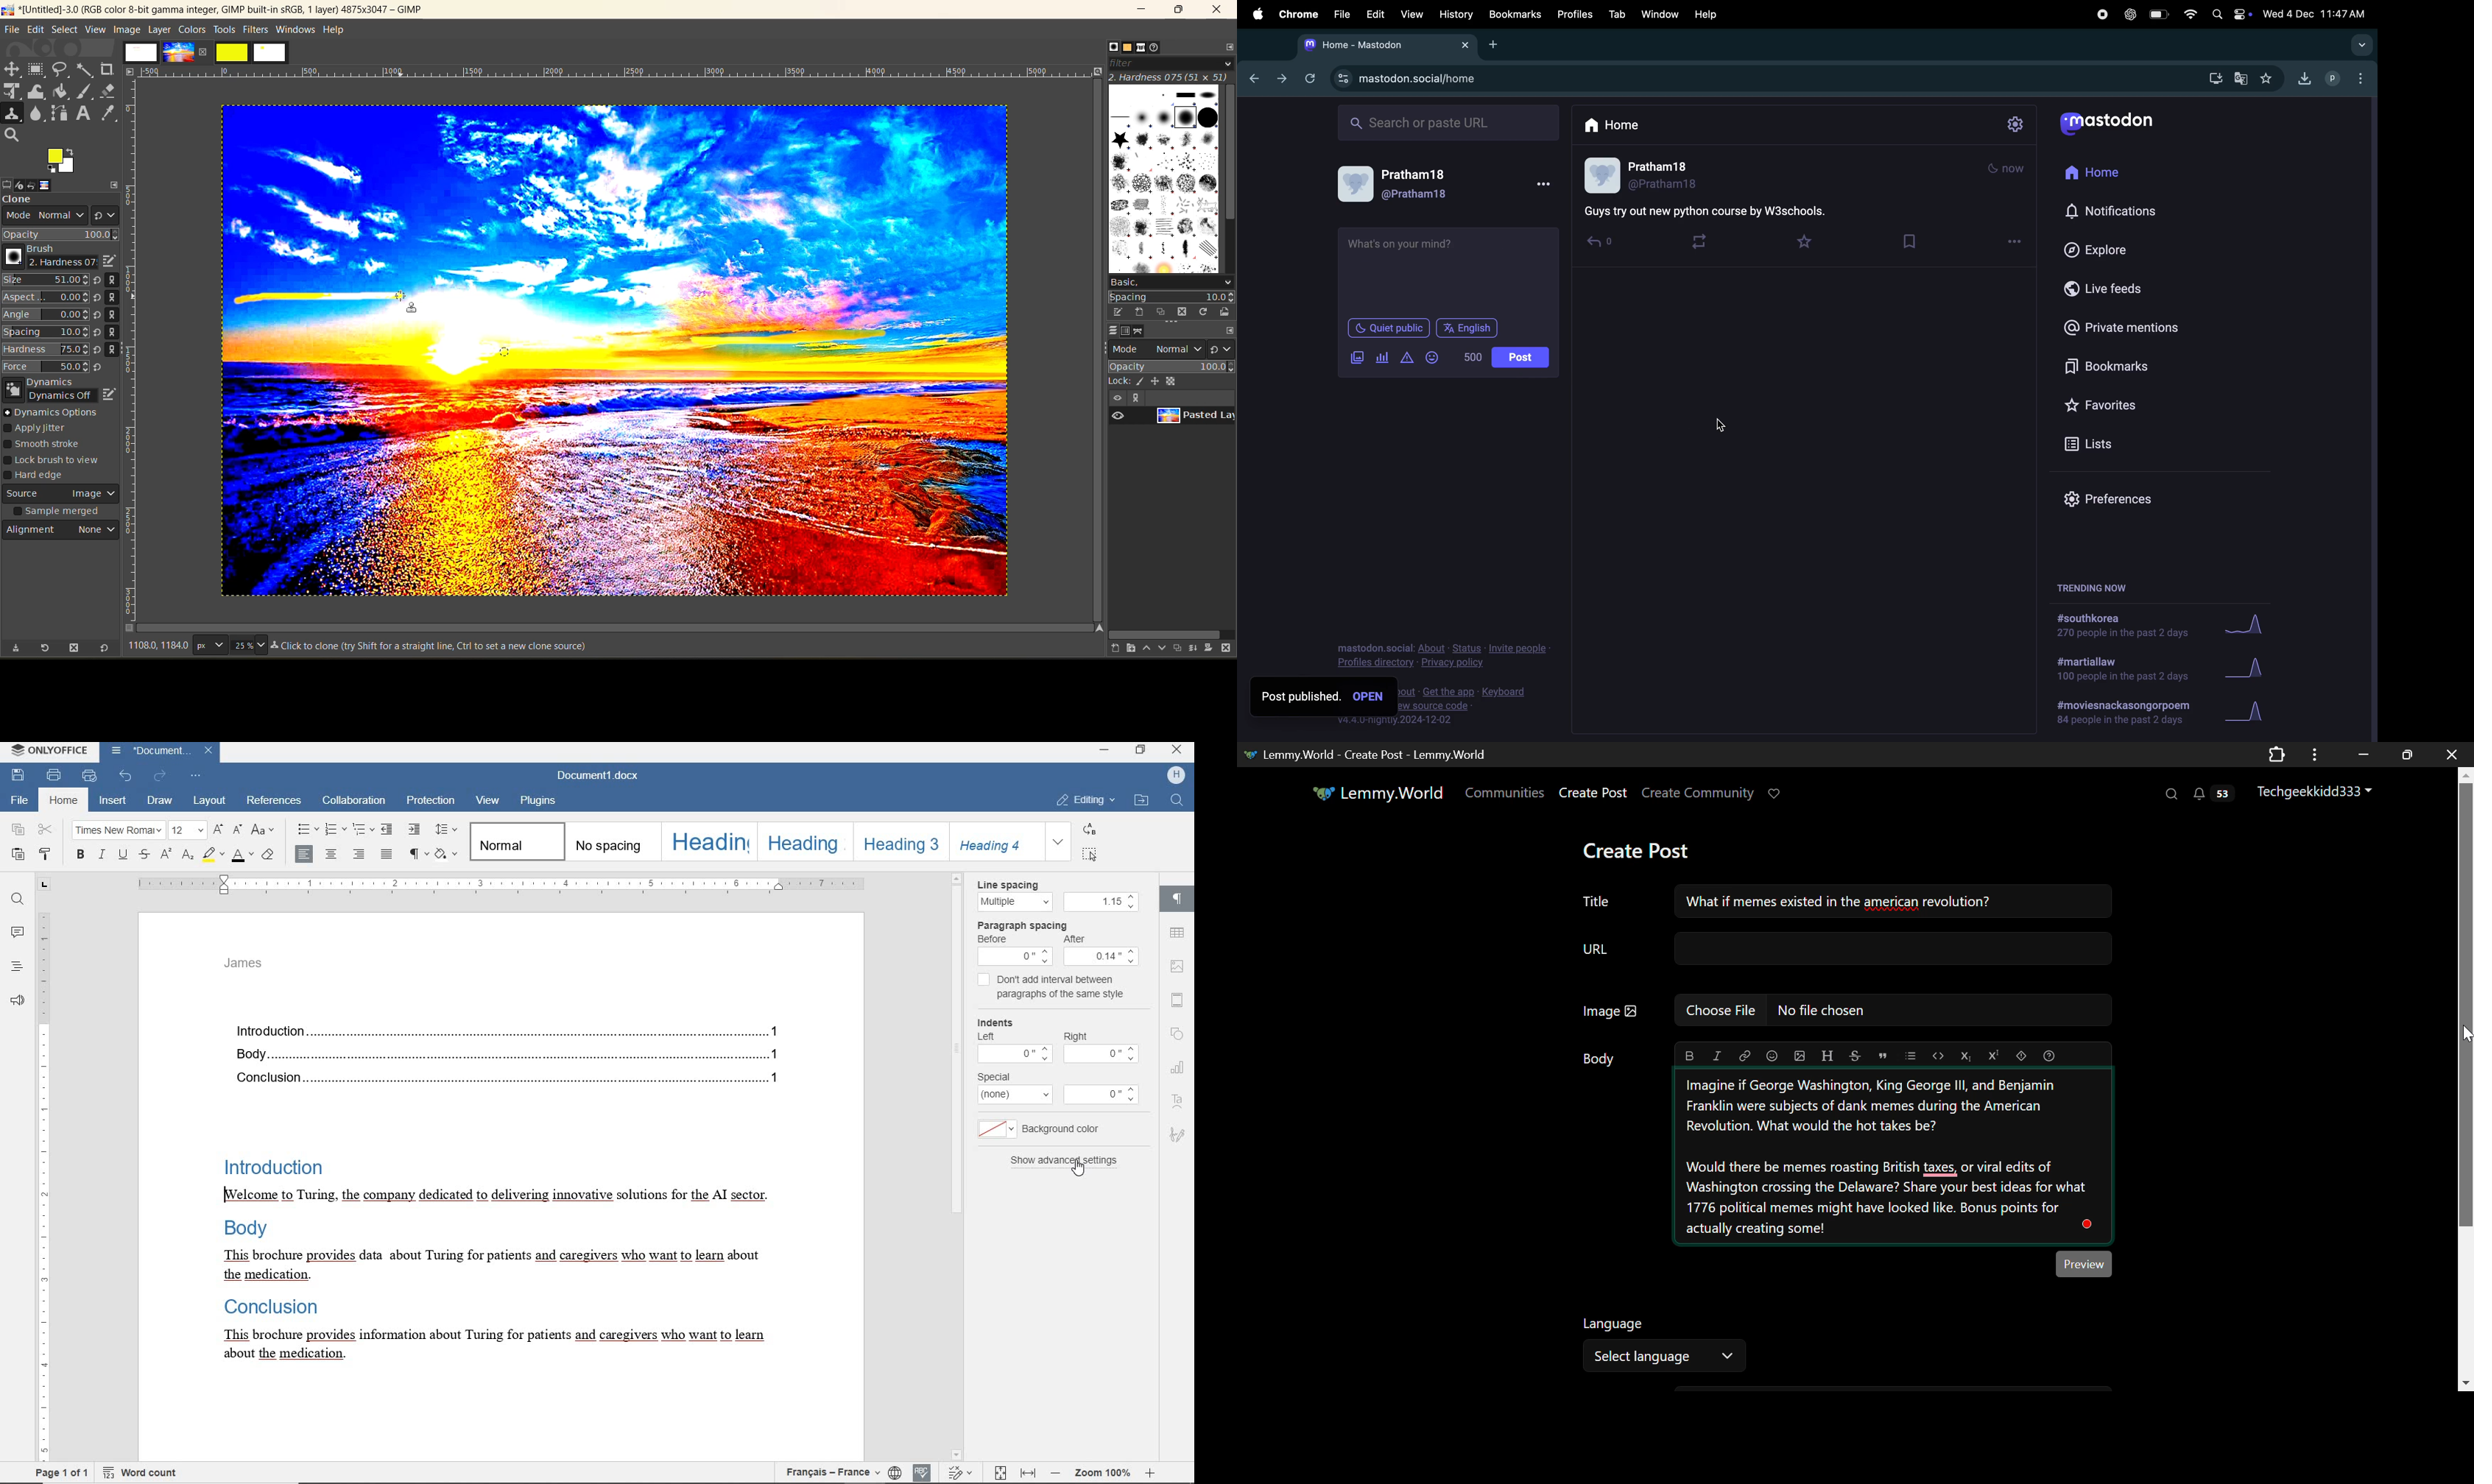  Describe the element at coordinates (1721, 210) in the screenshot. I see `text box` at that location.